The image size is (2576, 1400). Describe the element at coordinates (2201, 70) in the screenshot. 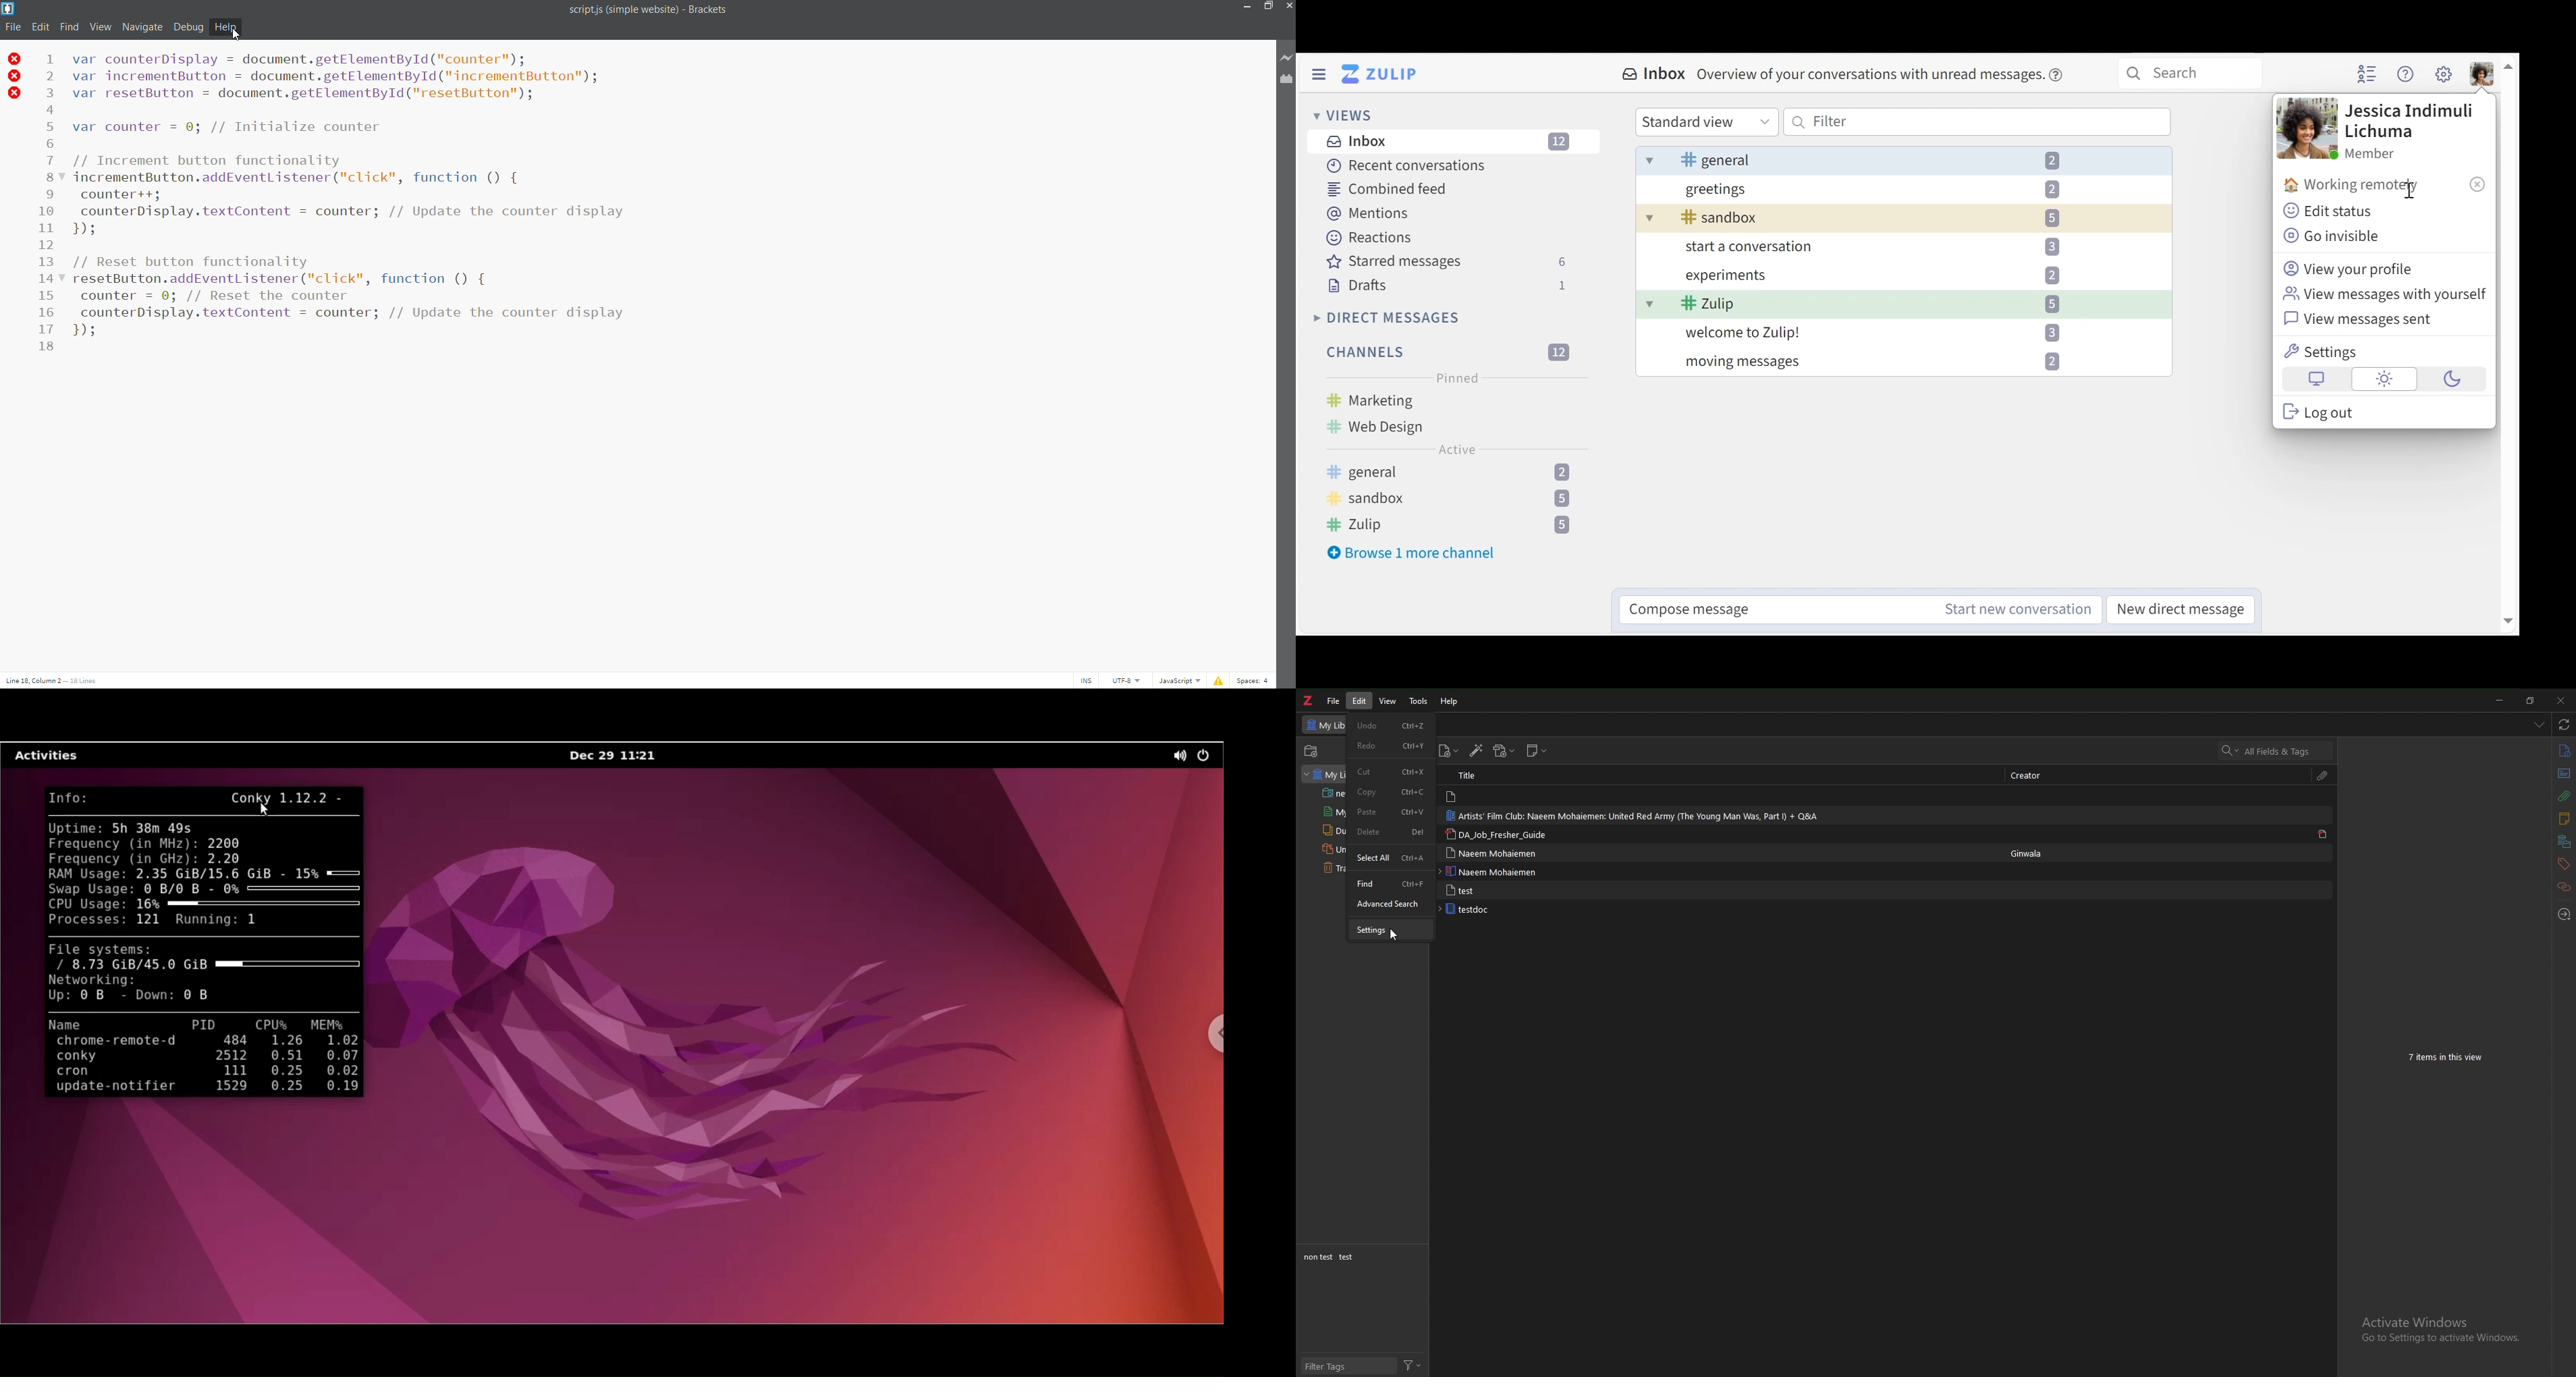

I see `Search` at that location.